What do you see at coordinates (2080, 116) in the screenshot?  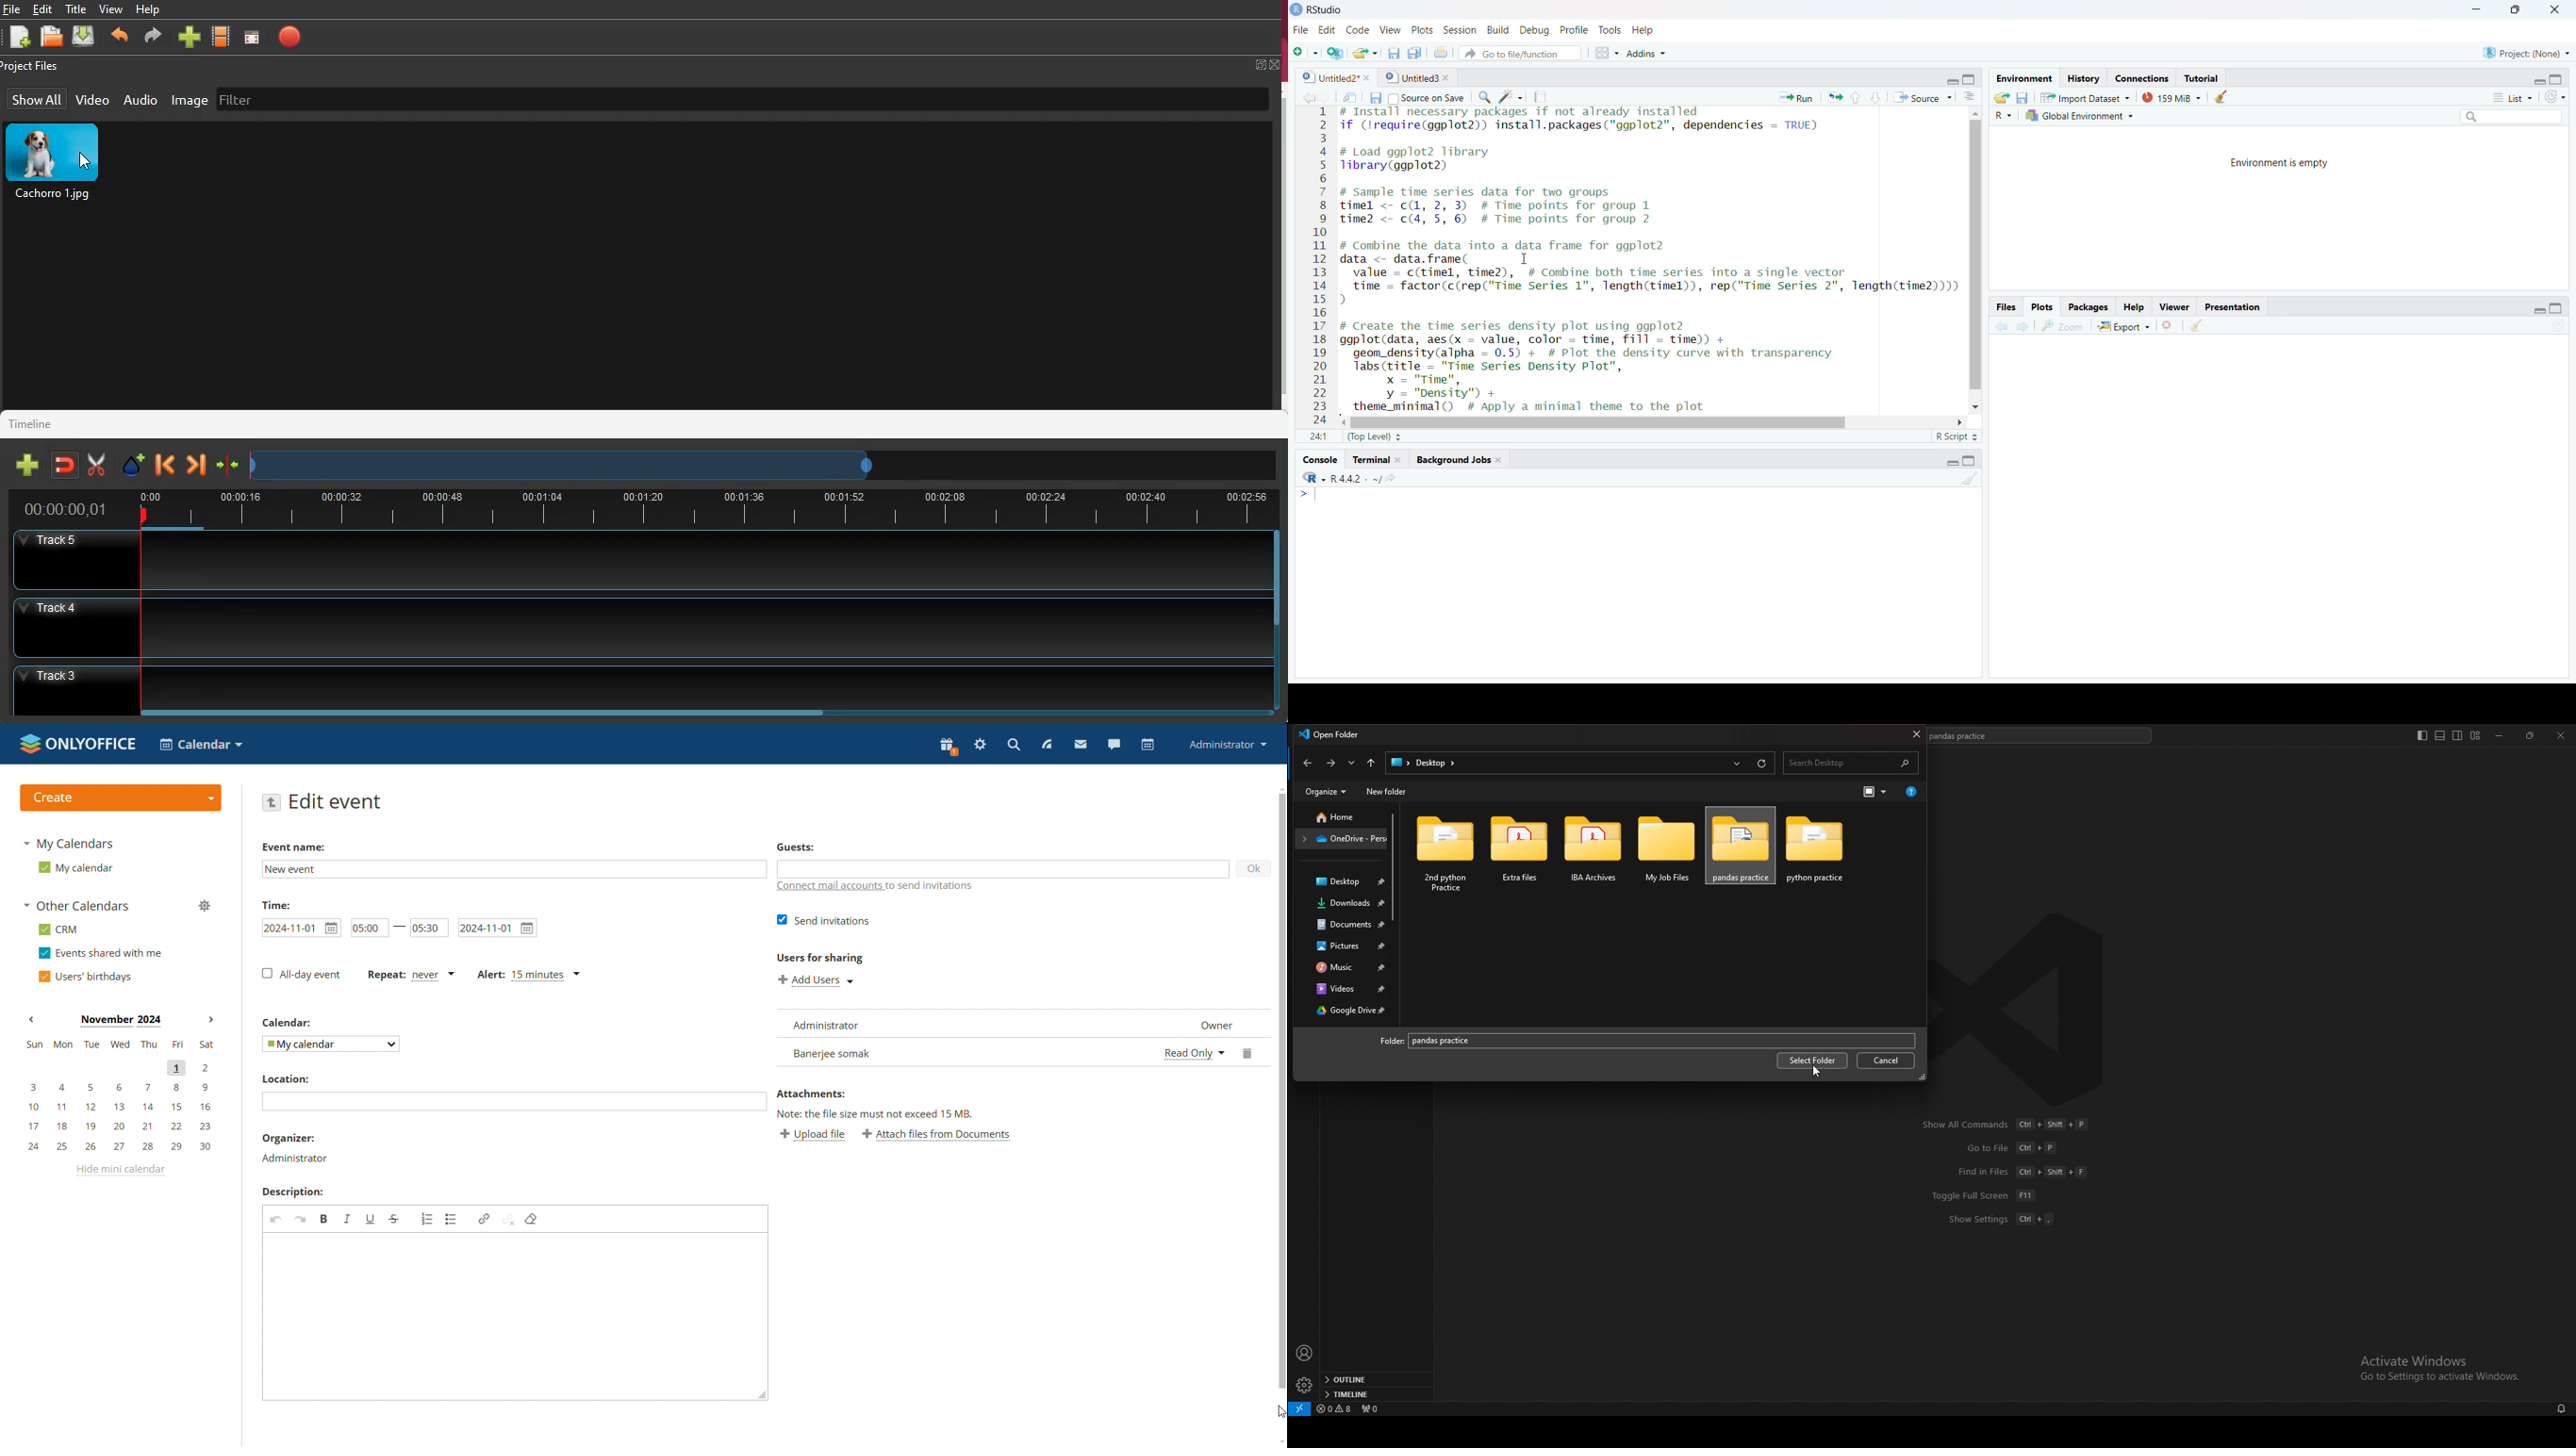 I see `Global Environment ` at bounding box center [2080, 116].